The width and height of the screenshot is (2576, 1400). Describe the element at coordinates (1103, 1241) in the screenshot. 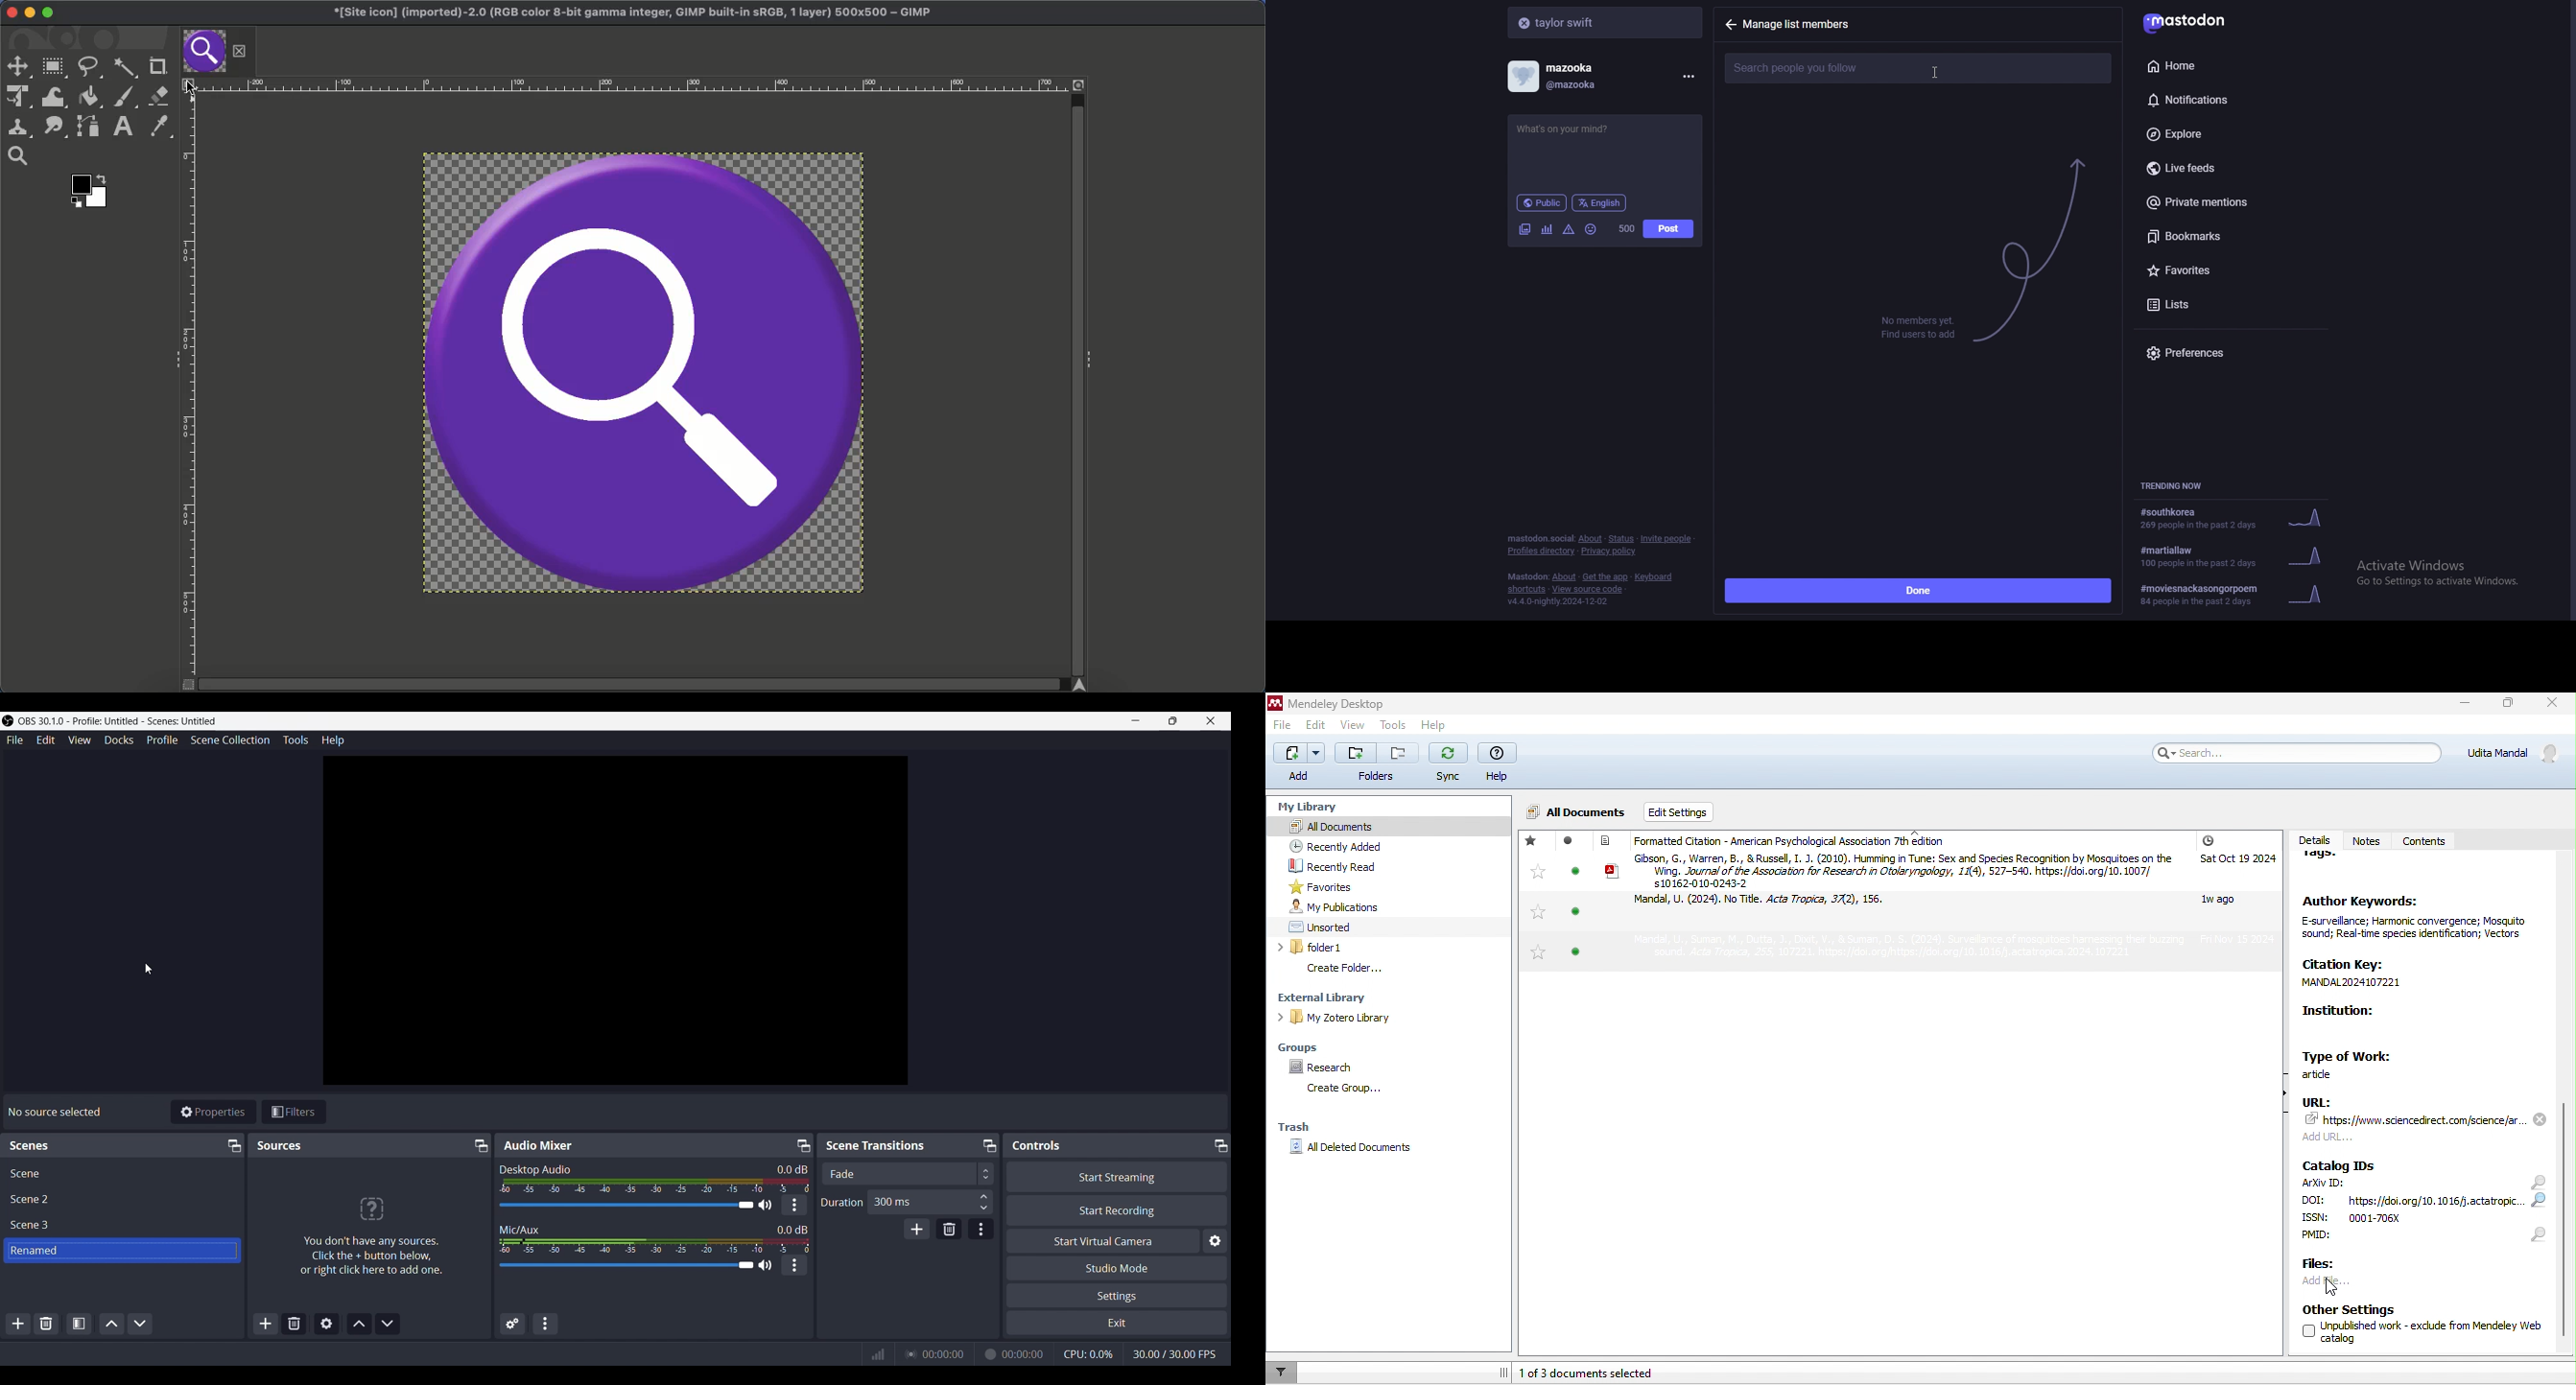

I see `Start Virtual Camera` at that location.